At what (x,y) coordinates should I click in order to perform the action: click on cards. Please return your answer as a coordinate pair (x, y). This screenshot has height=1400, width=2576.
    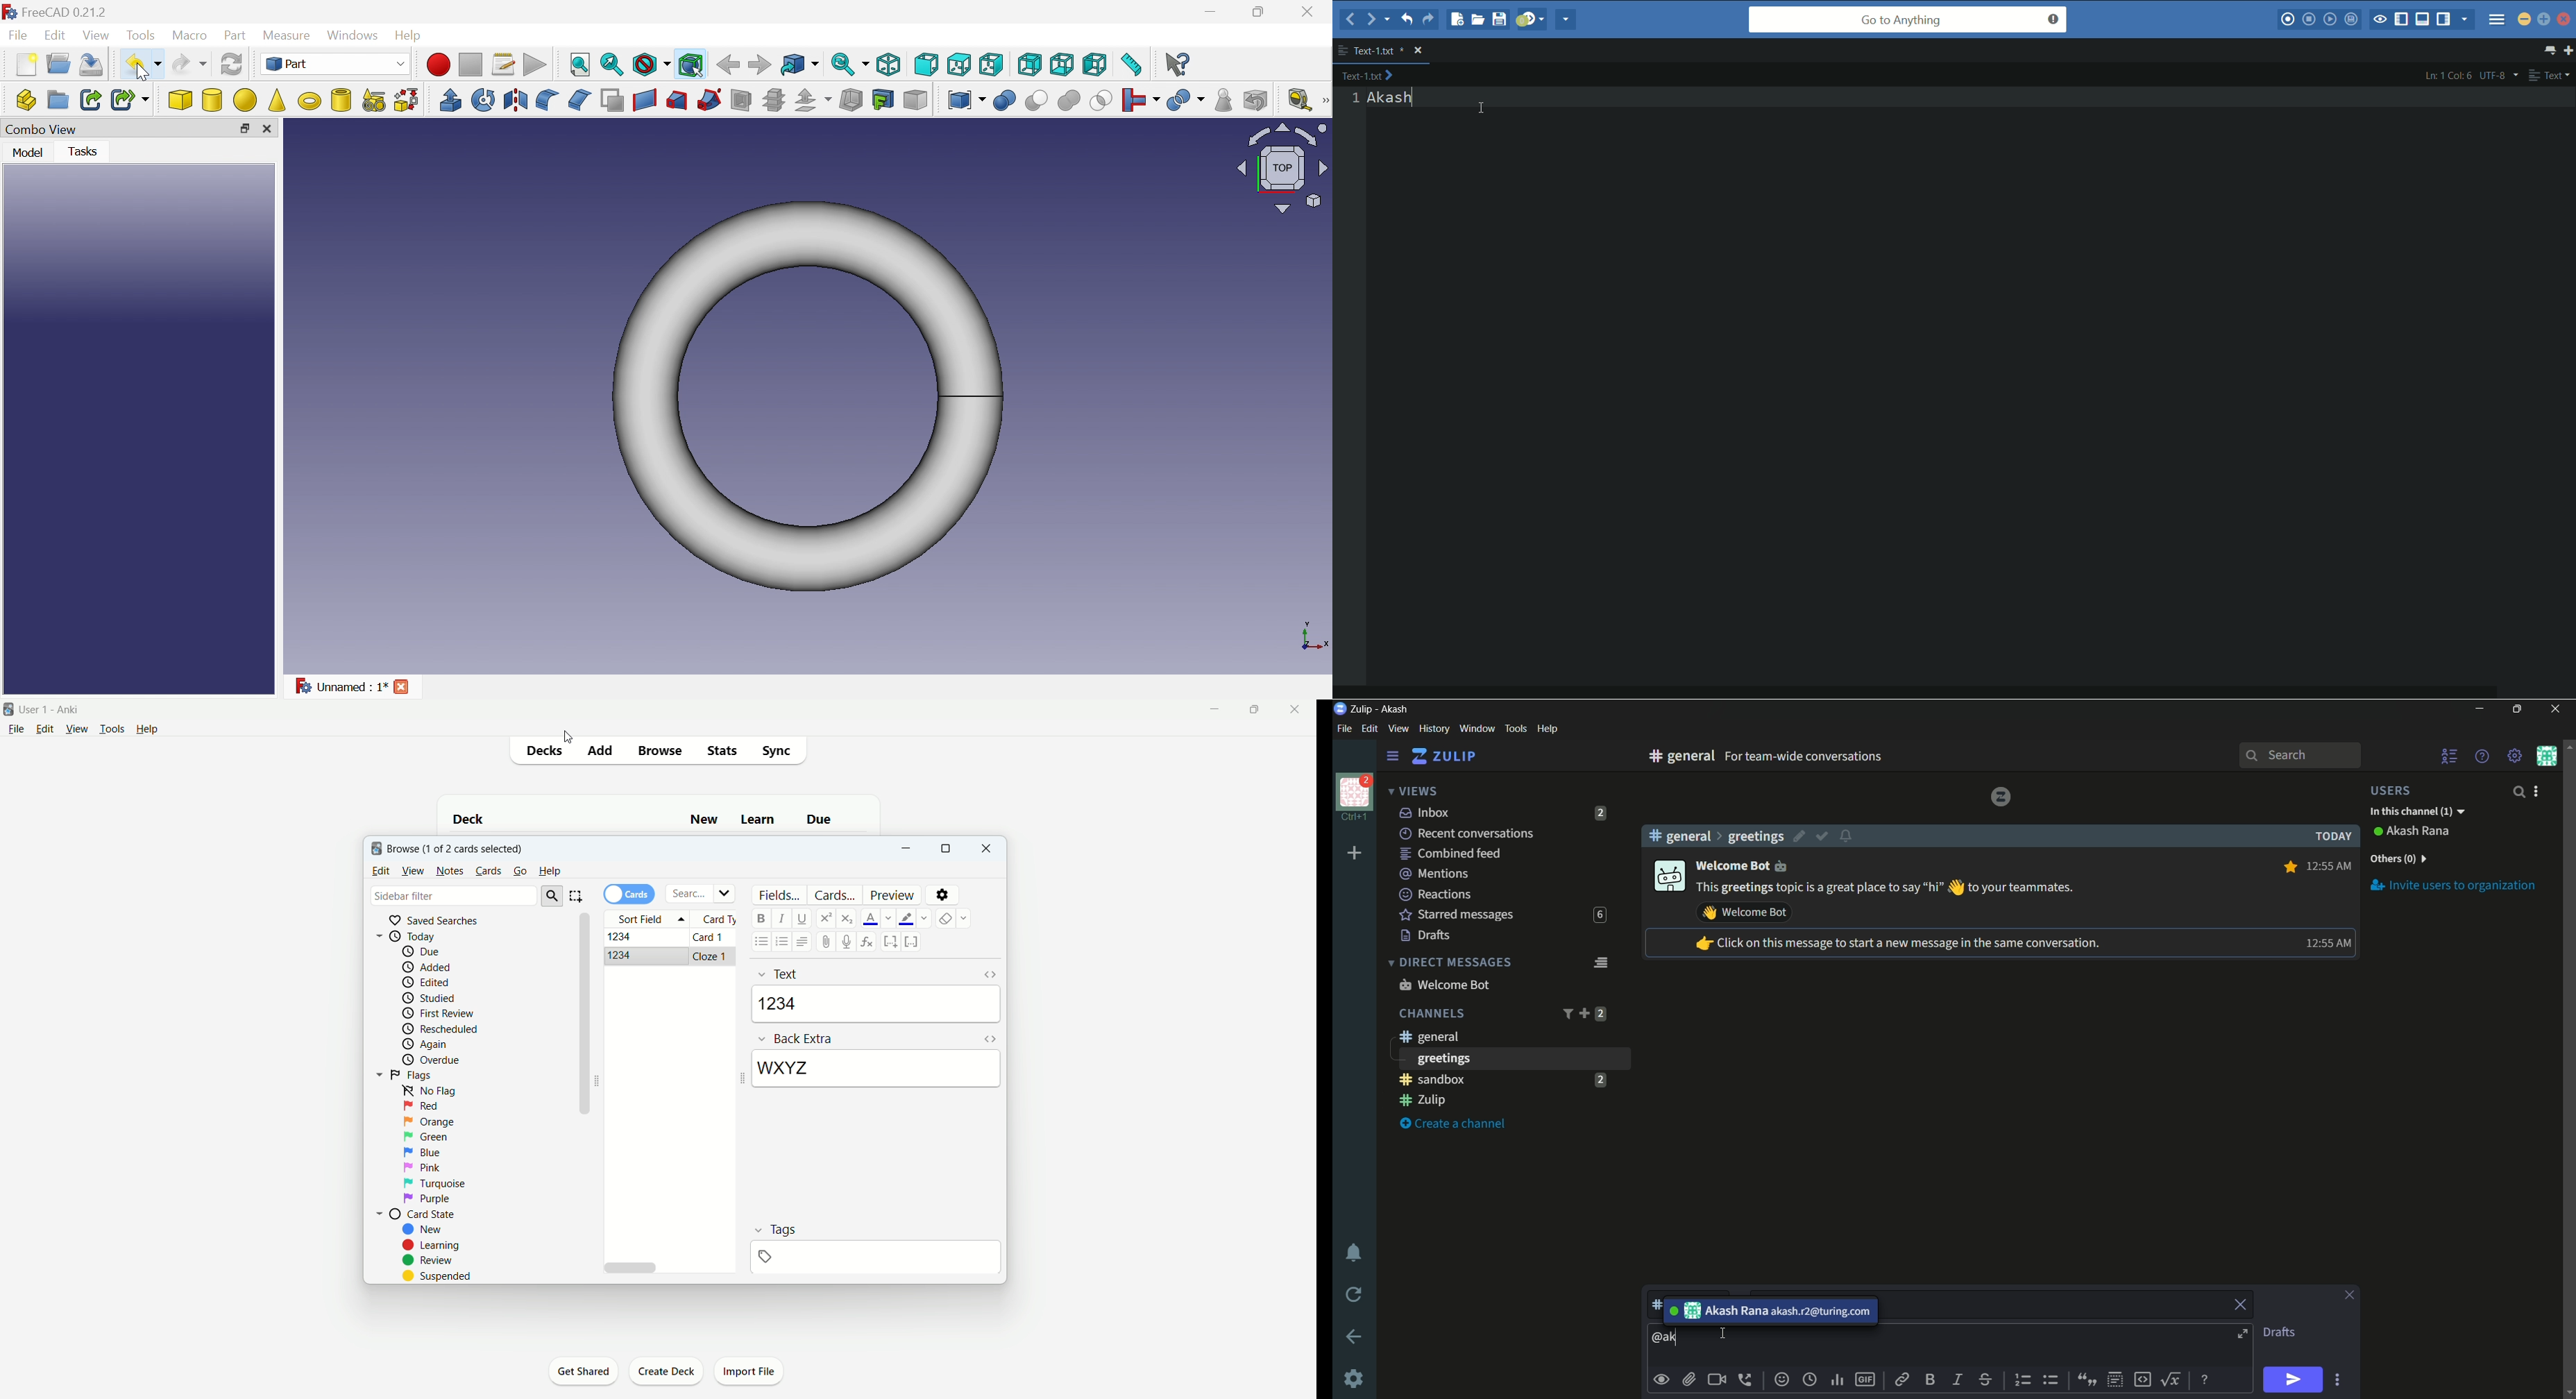
    Looking at the image, I should click on (630, 892).